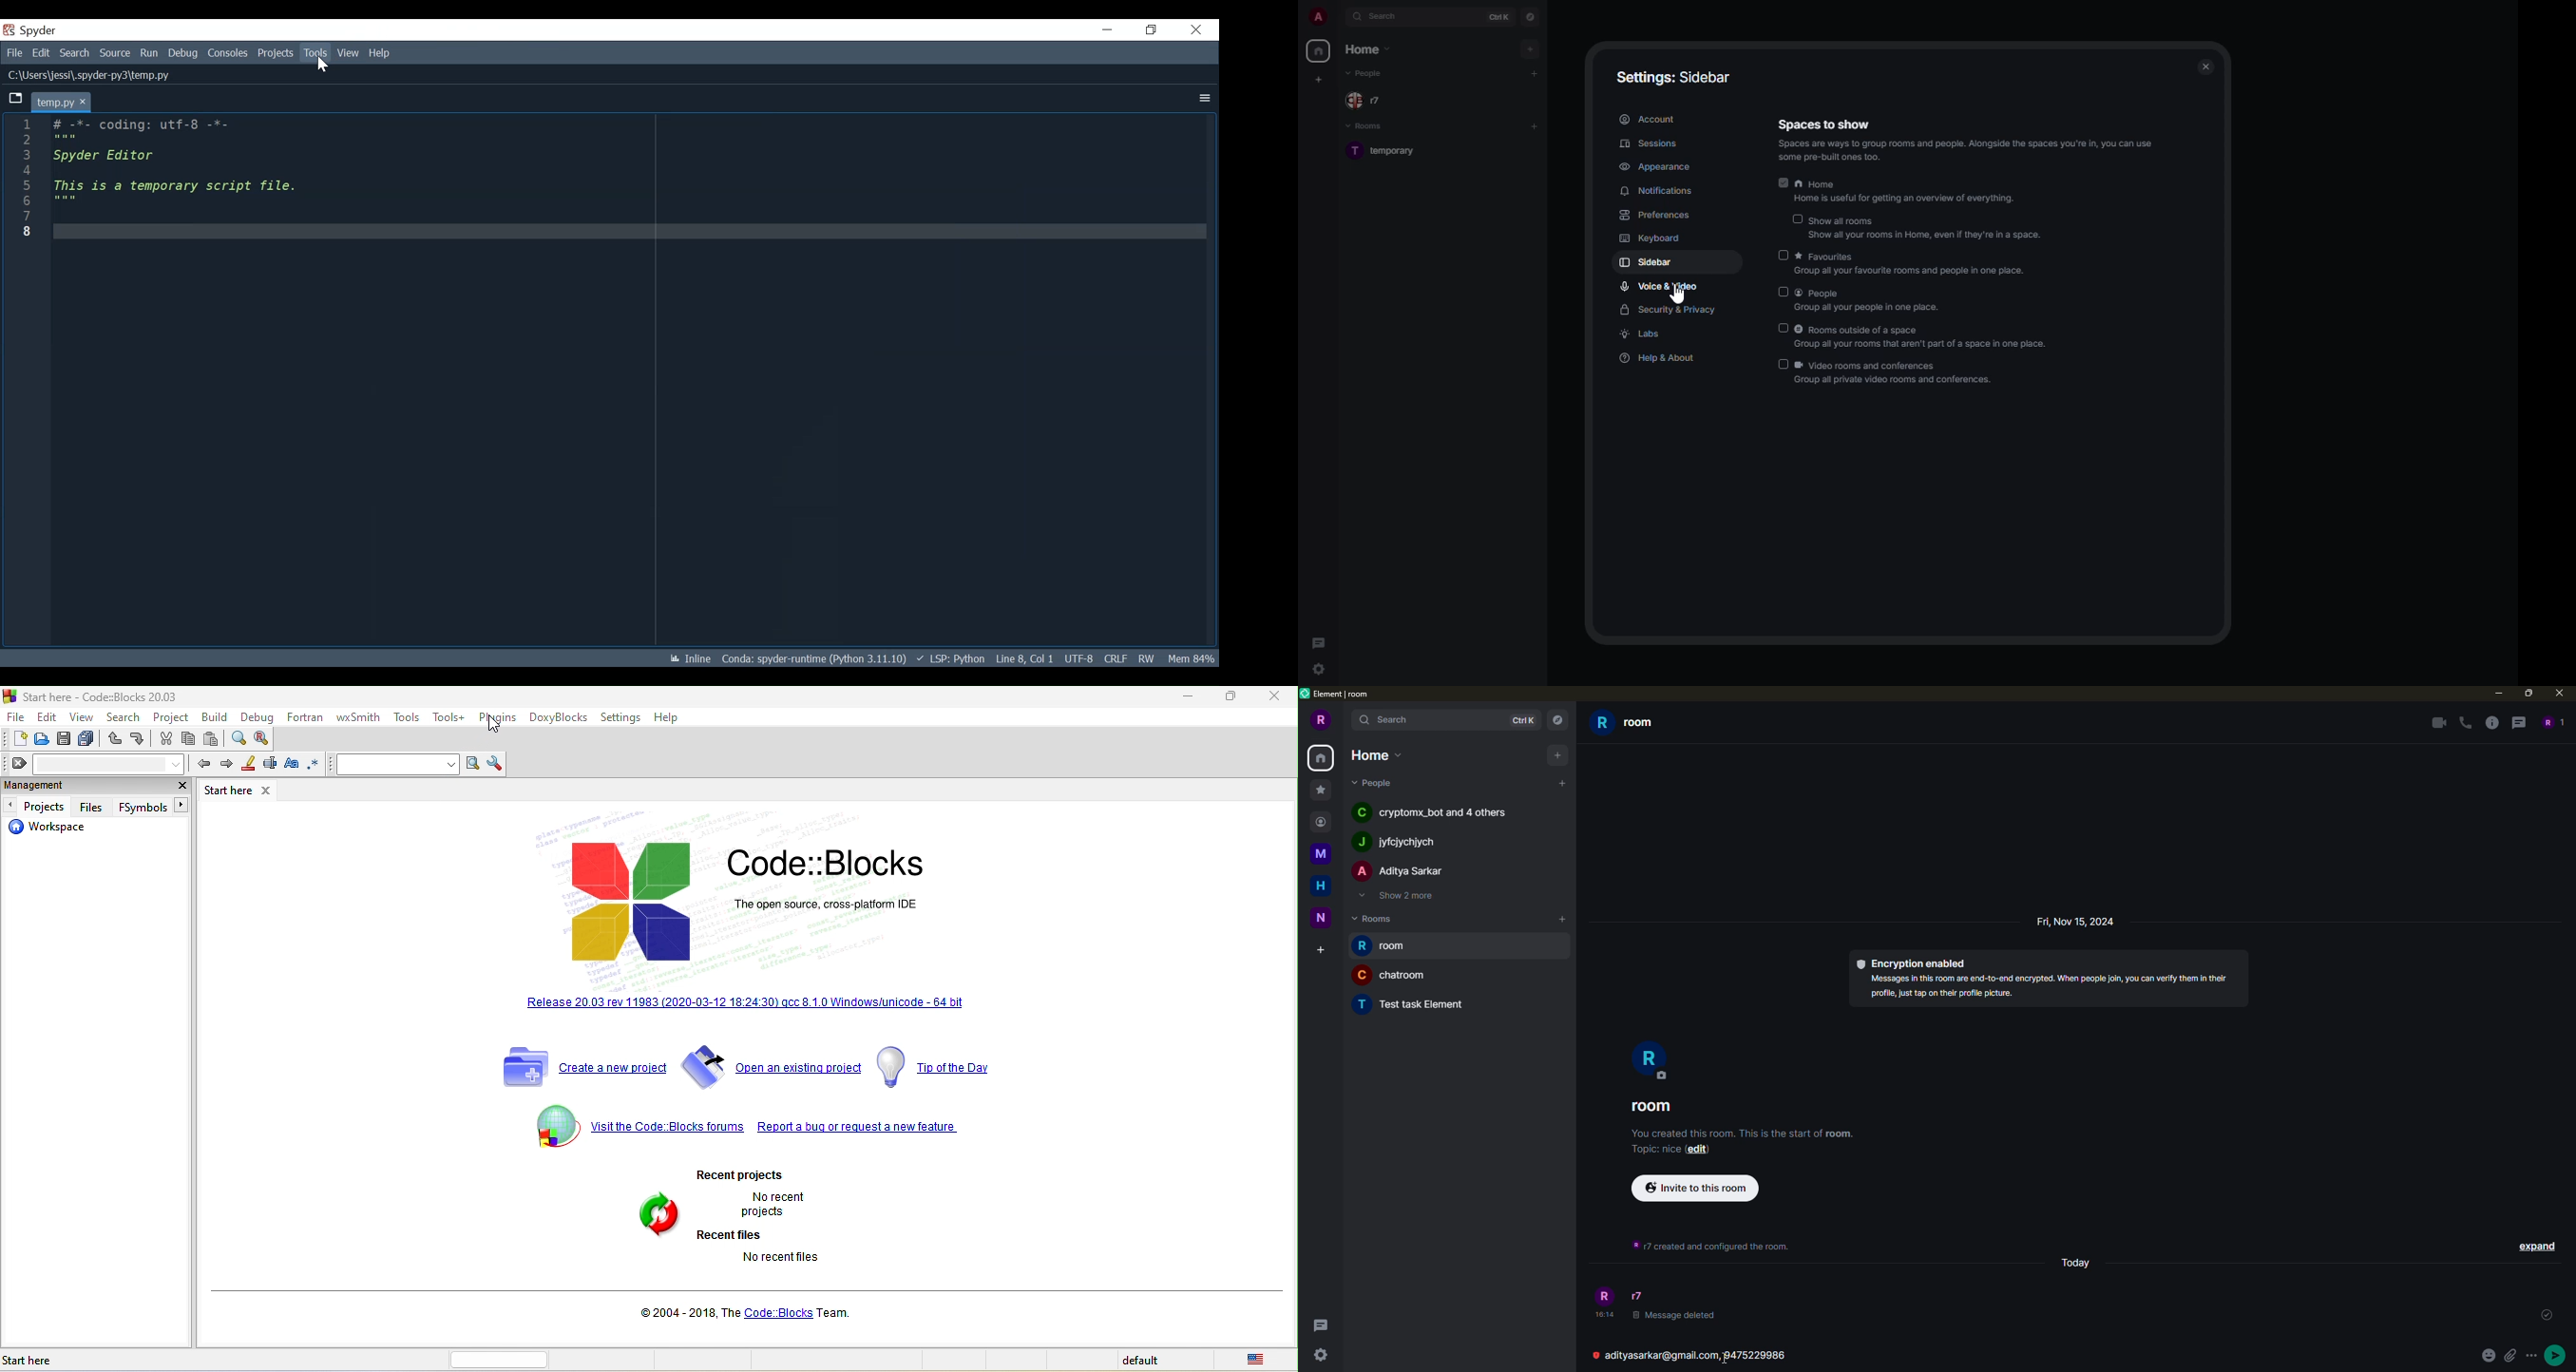  Describe the element at coordinates (98, 76) in the screenshot. I see `C:\USERS\JESSIN.SPyder-pys\temp.py` at that location.